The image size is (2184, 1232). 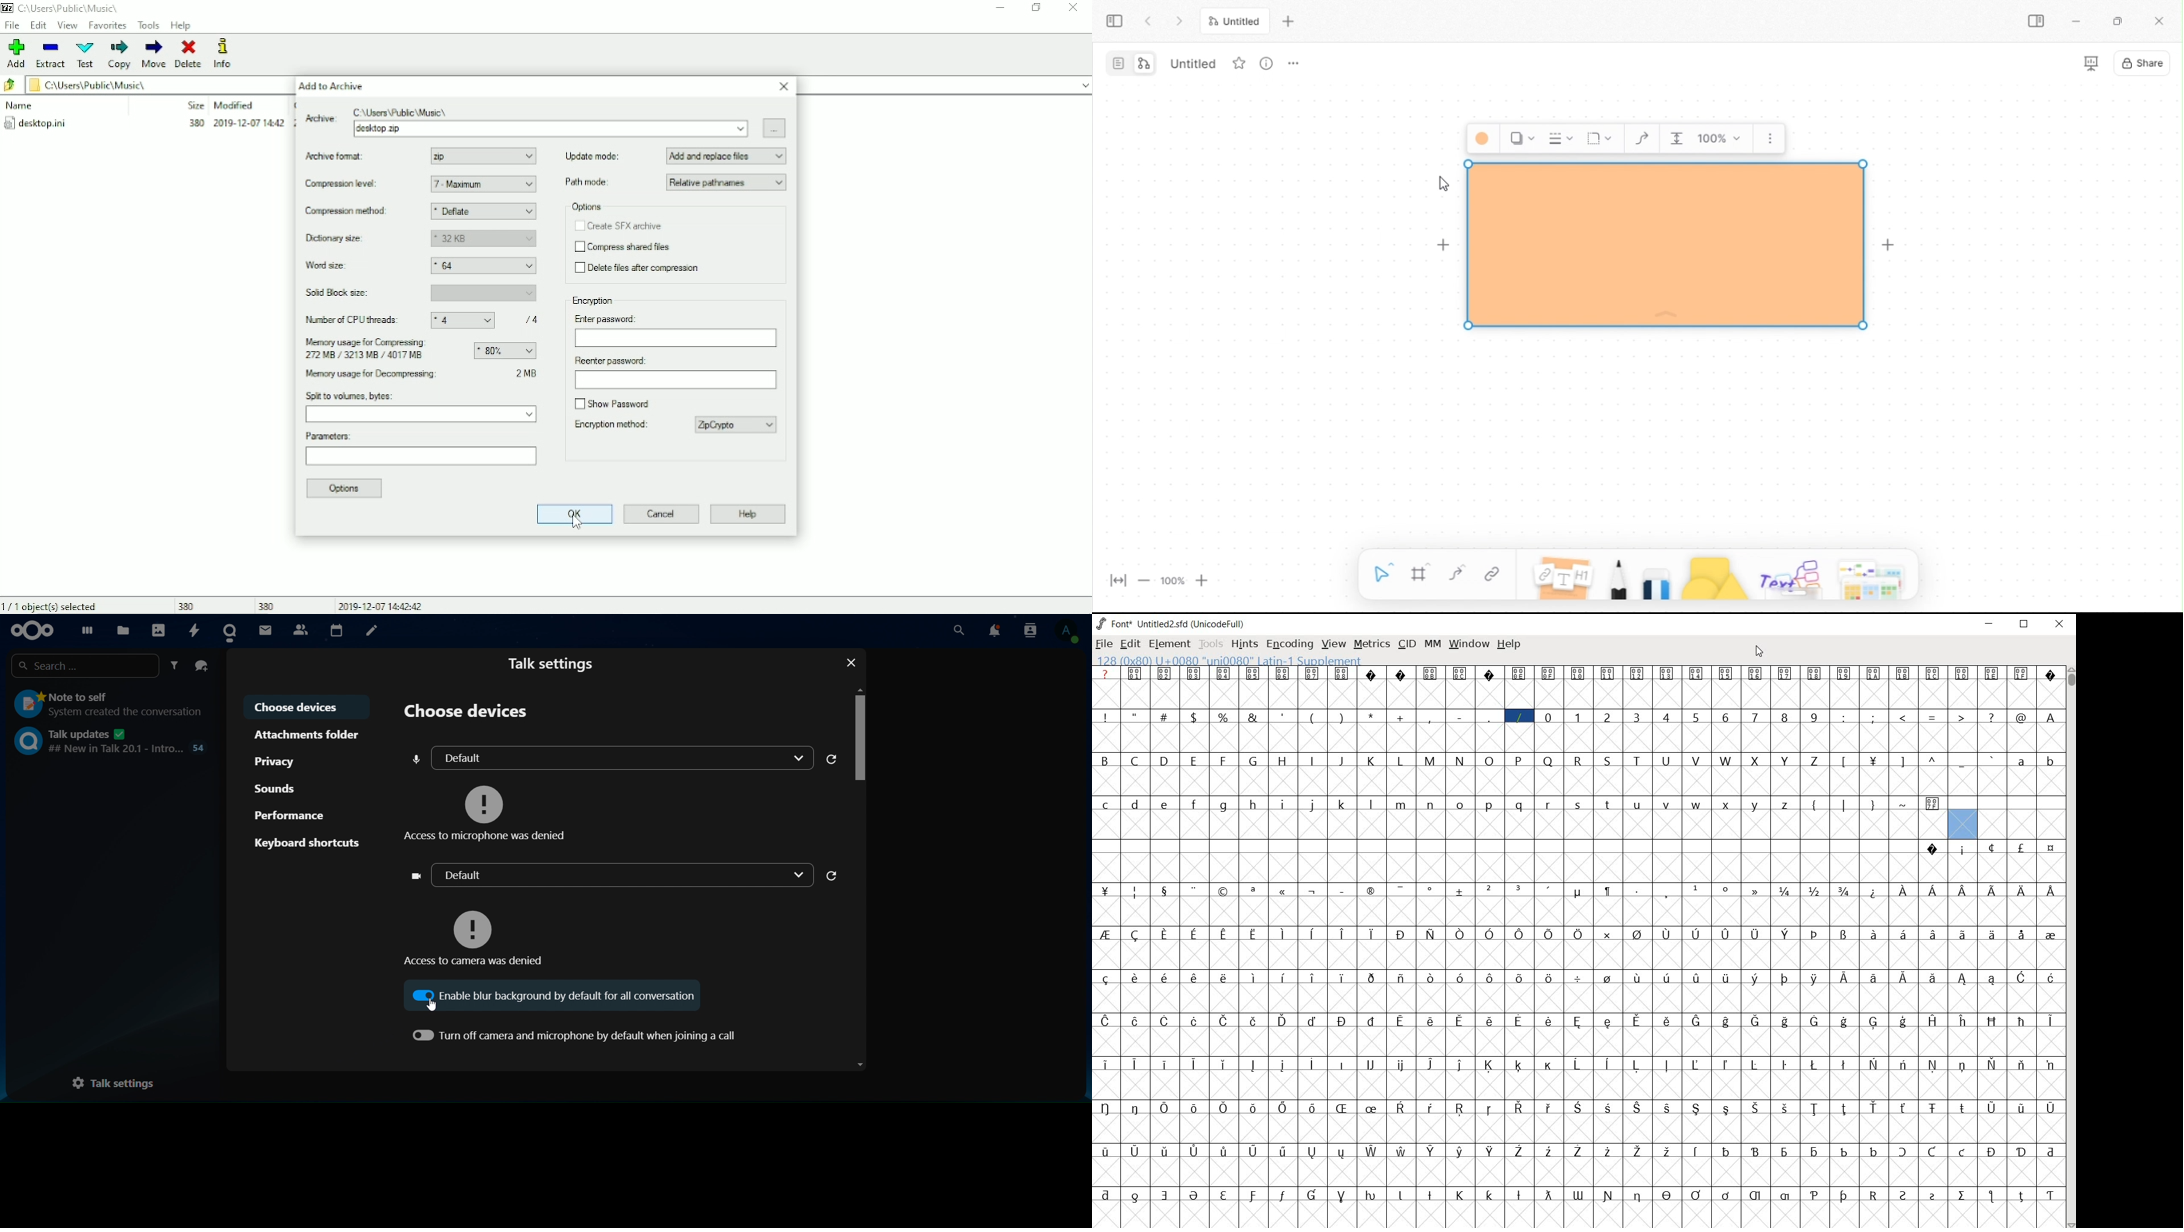 I want to click on glyph, so click(x=1638, y=1152).